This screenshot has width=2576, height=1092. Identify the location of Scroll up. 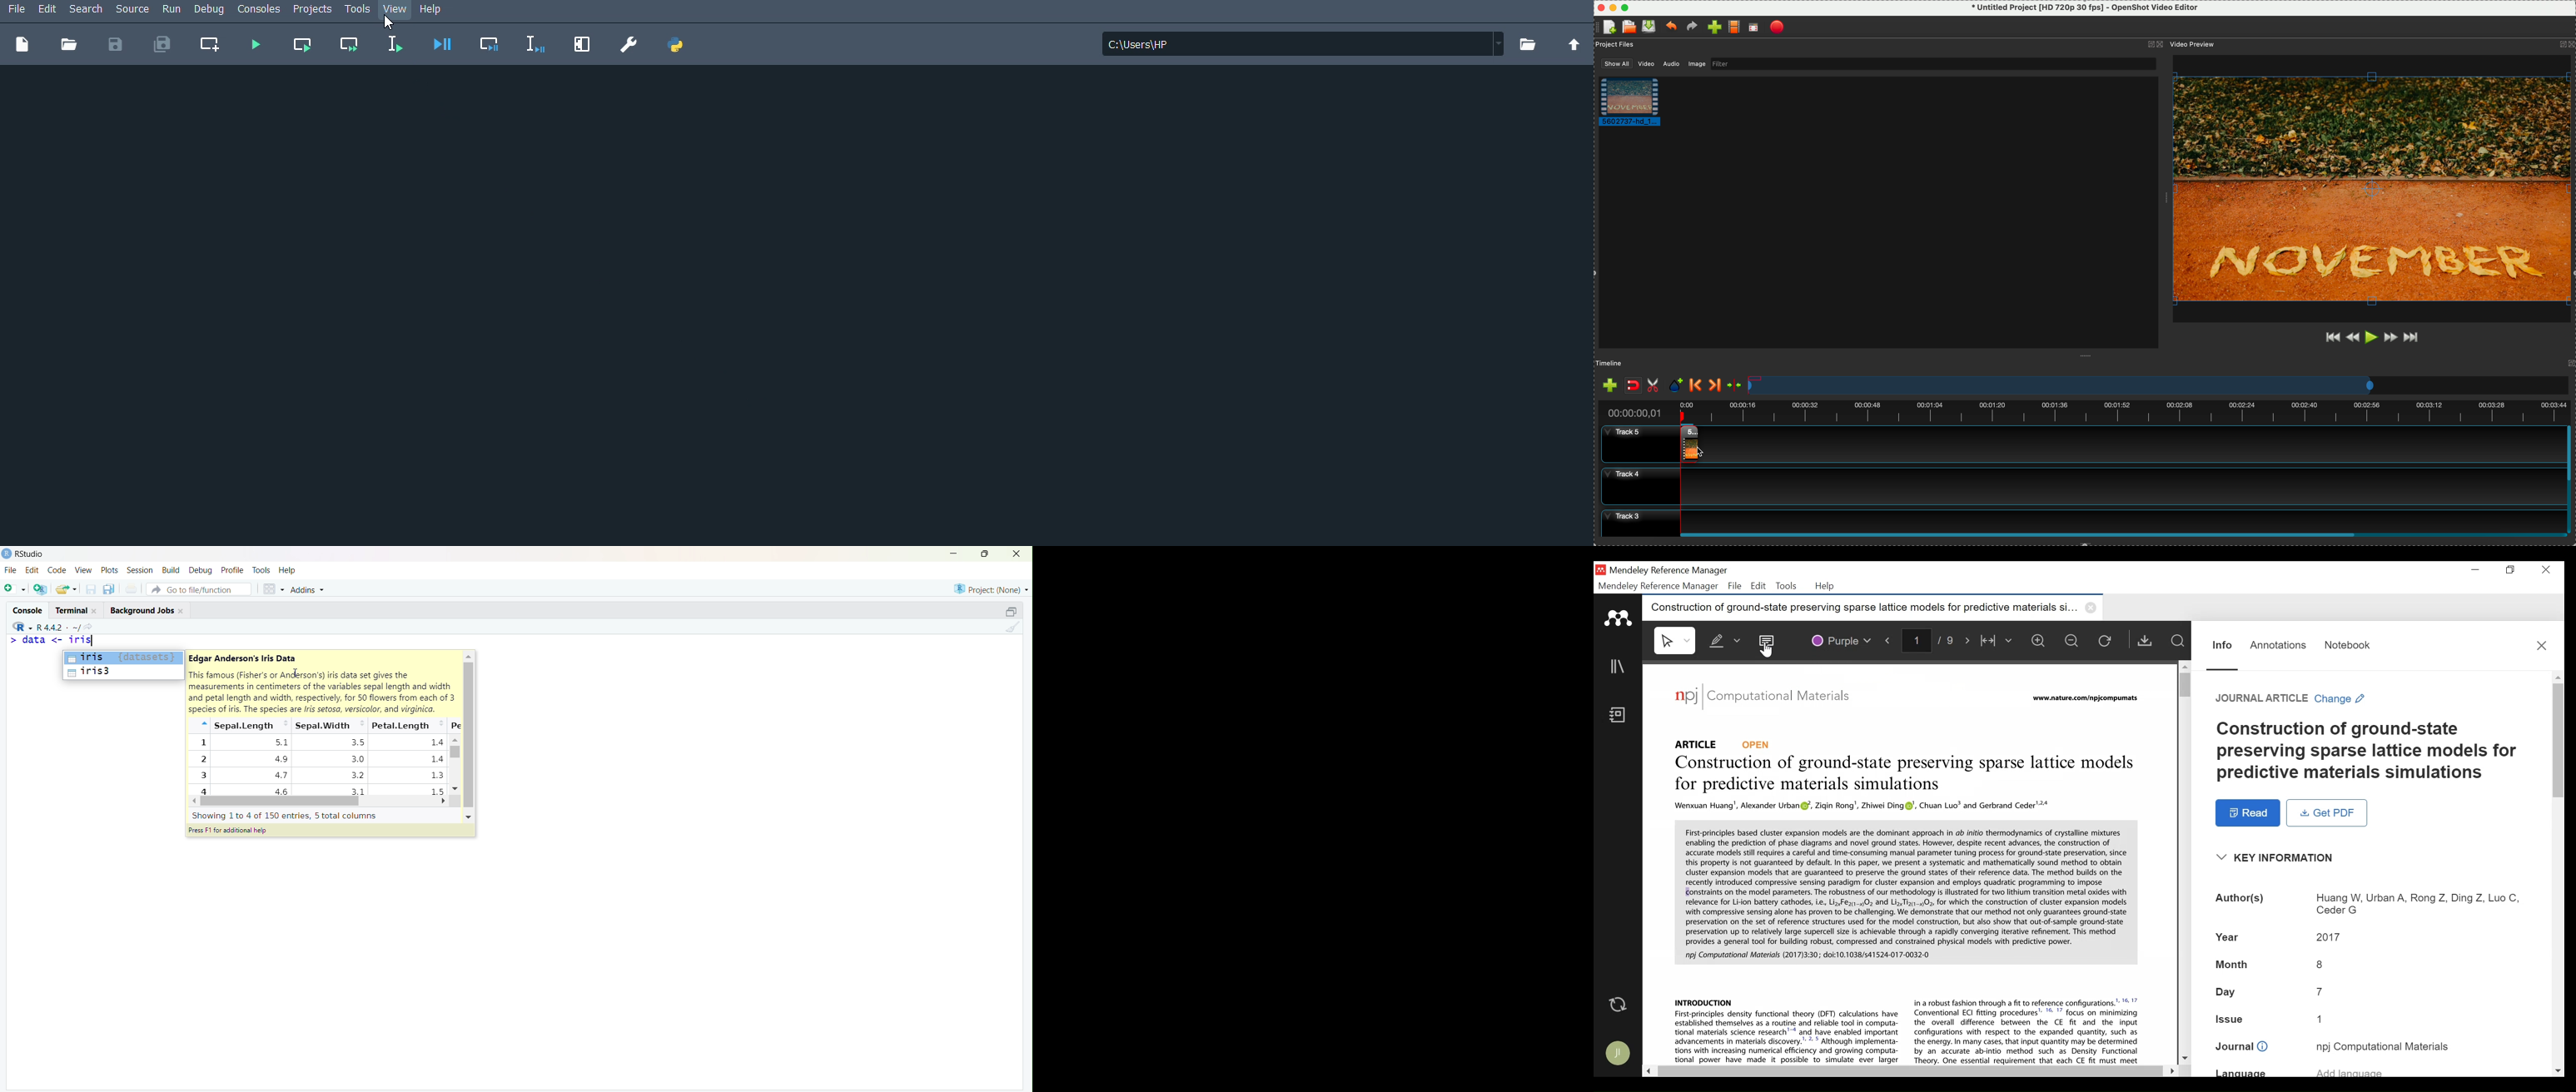
(2558, 677).